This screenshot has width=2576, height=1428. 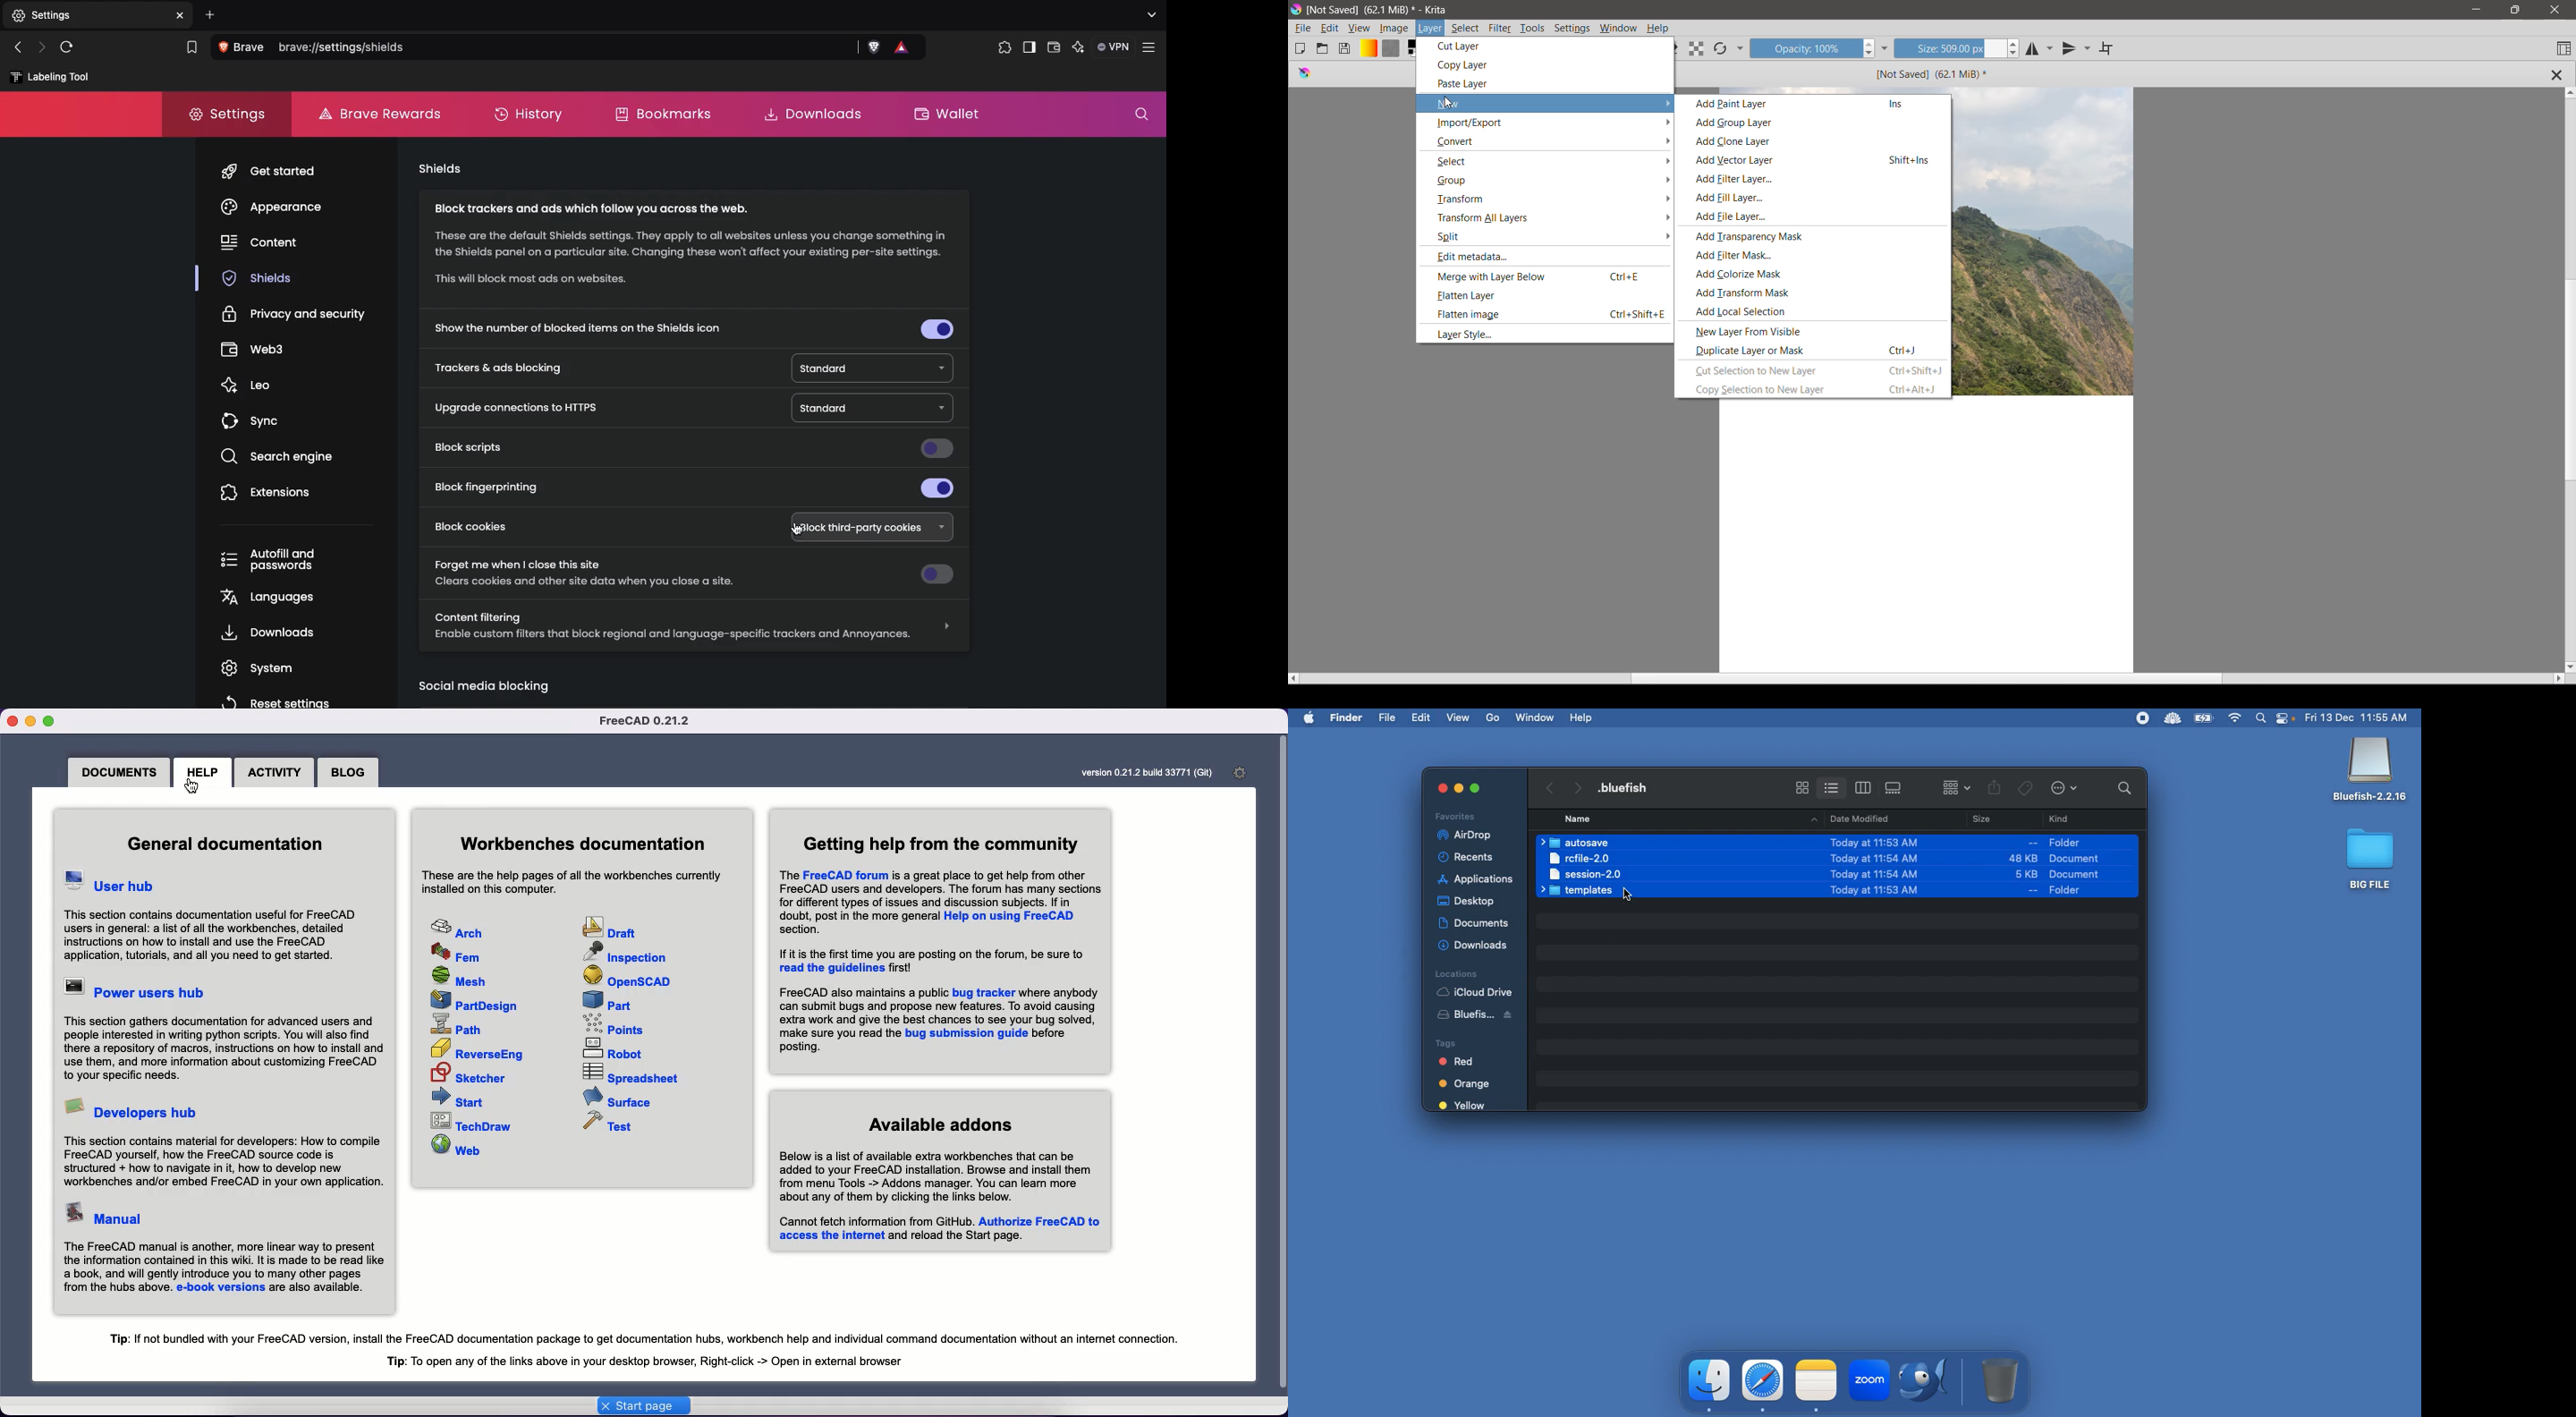 I want to click on Tip, so click(x=653, y=1337).